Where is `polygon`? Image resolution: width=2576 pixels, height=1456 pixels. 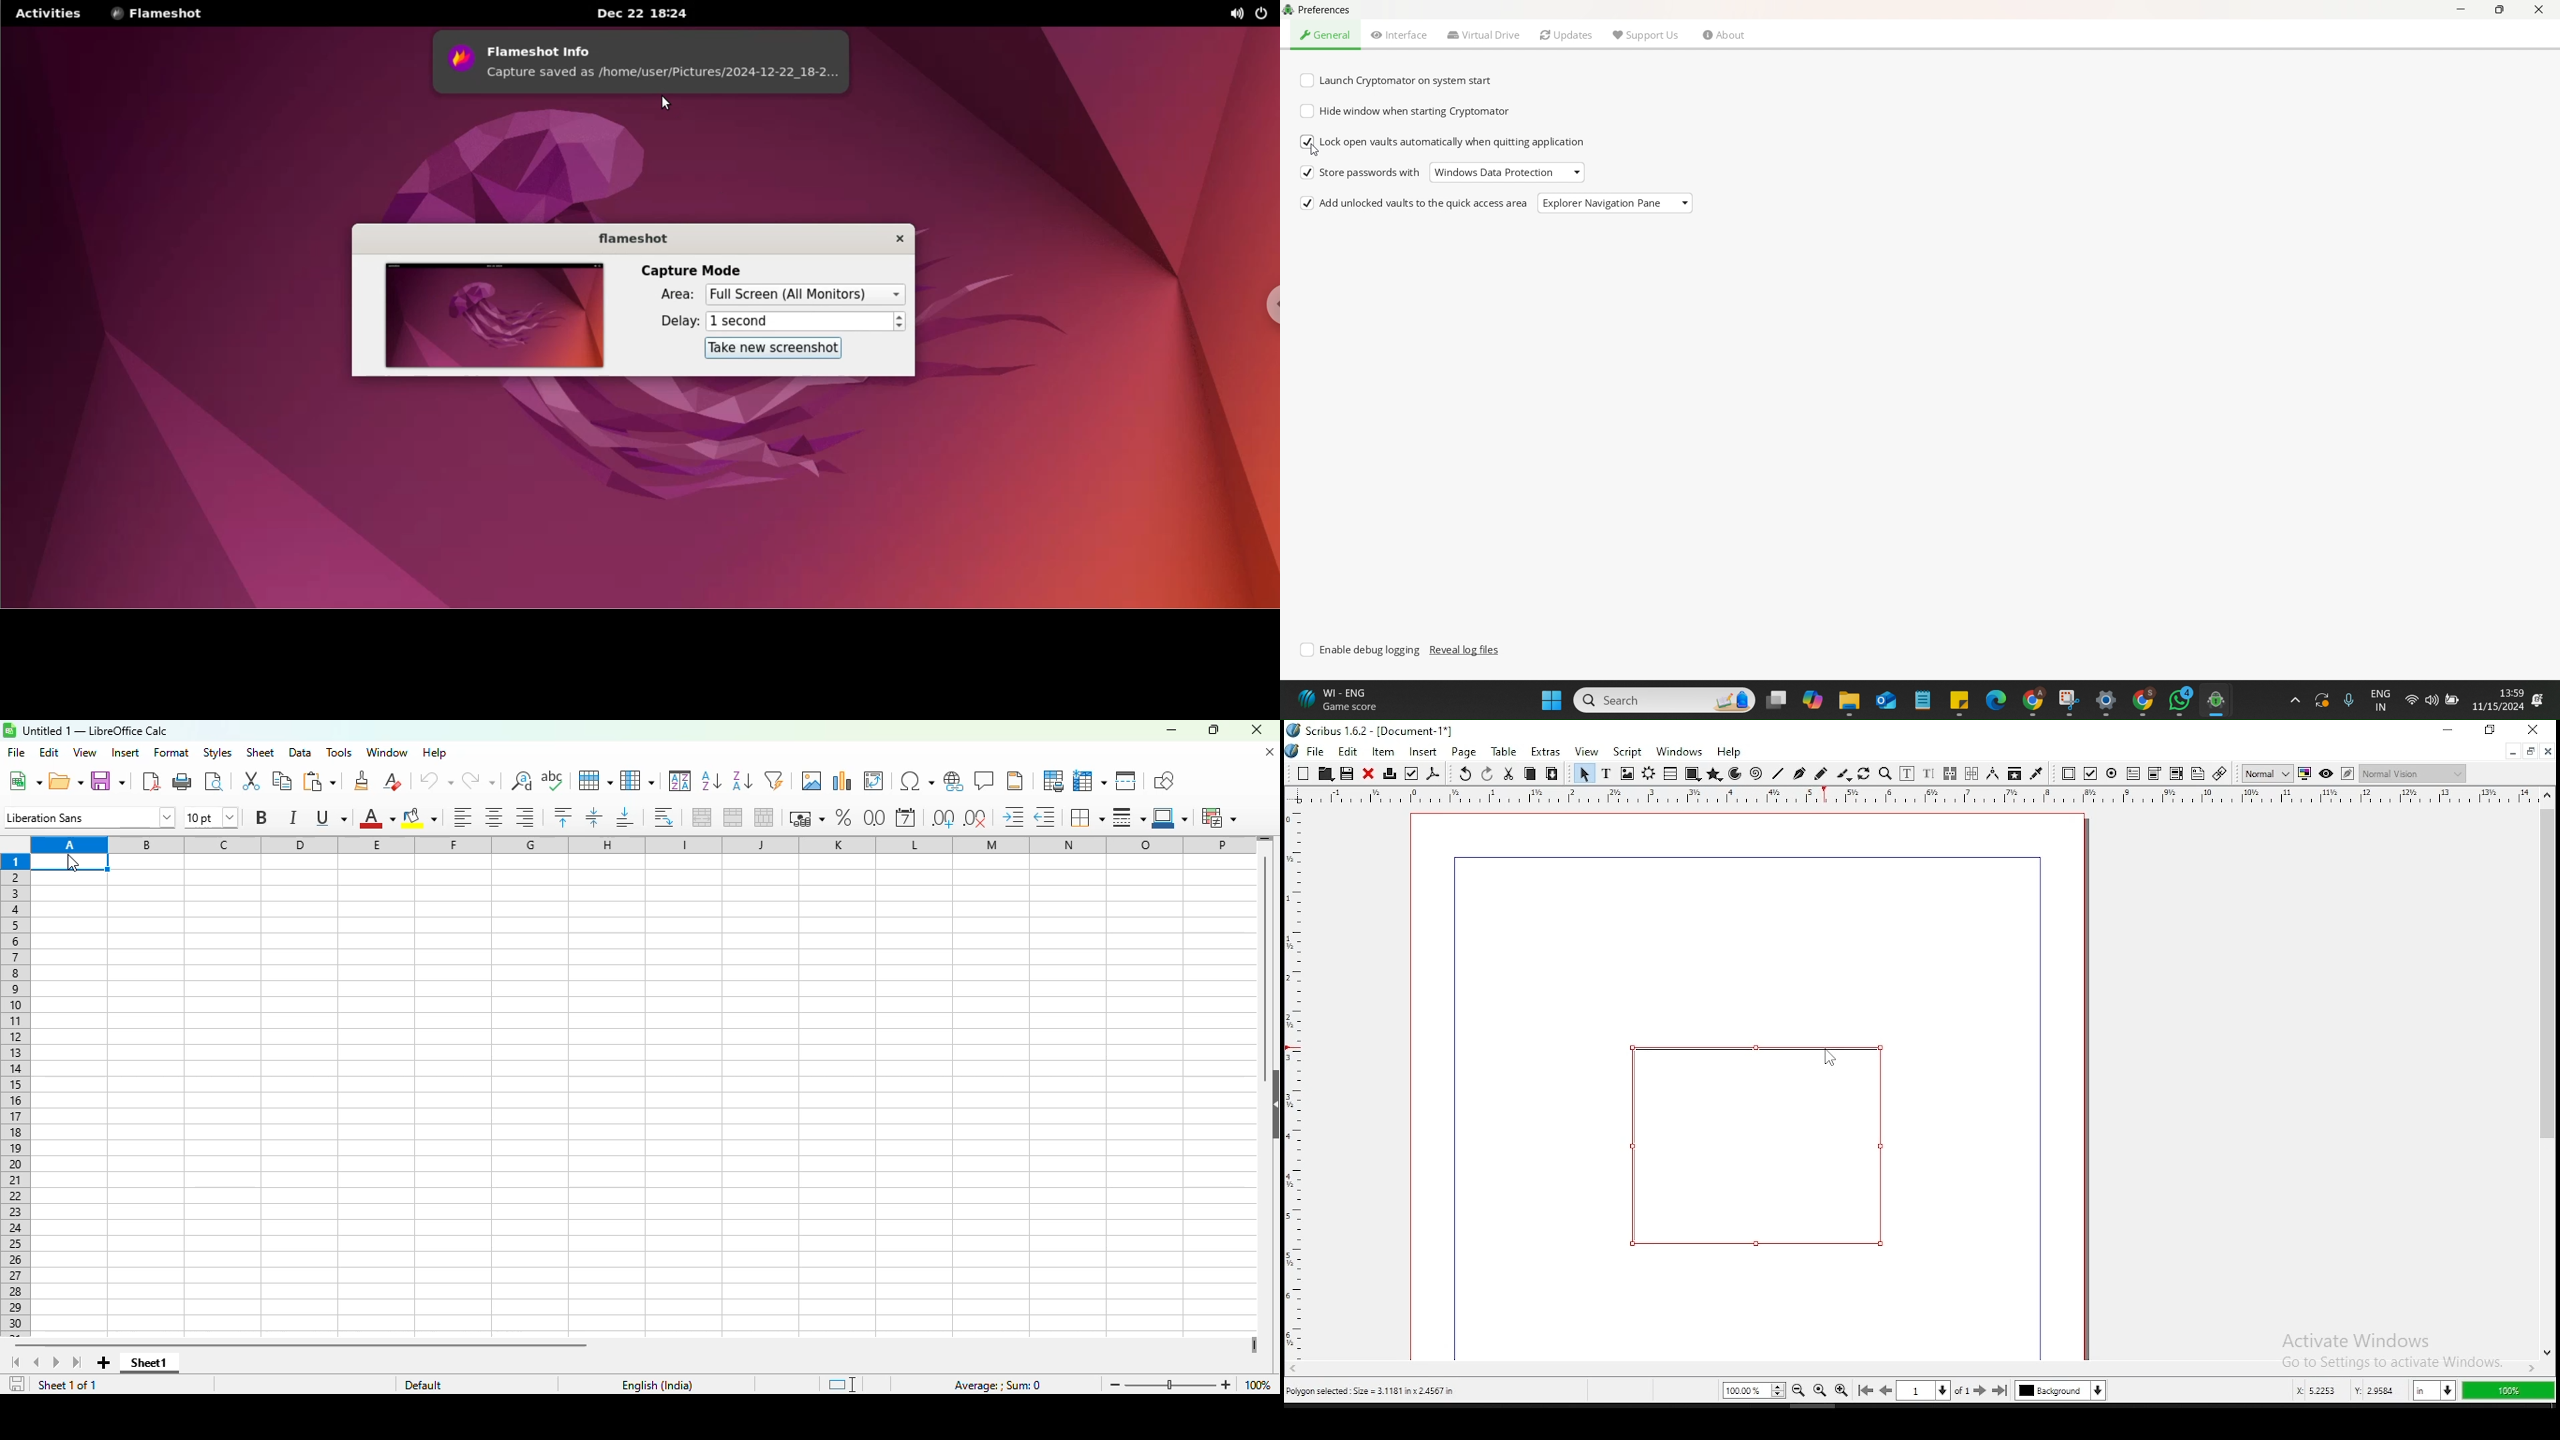 polygon is located at coordinates (1715, 774).